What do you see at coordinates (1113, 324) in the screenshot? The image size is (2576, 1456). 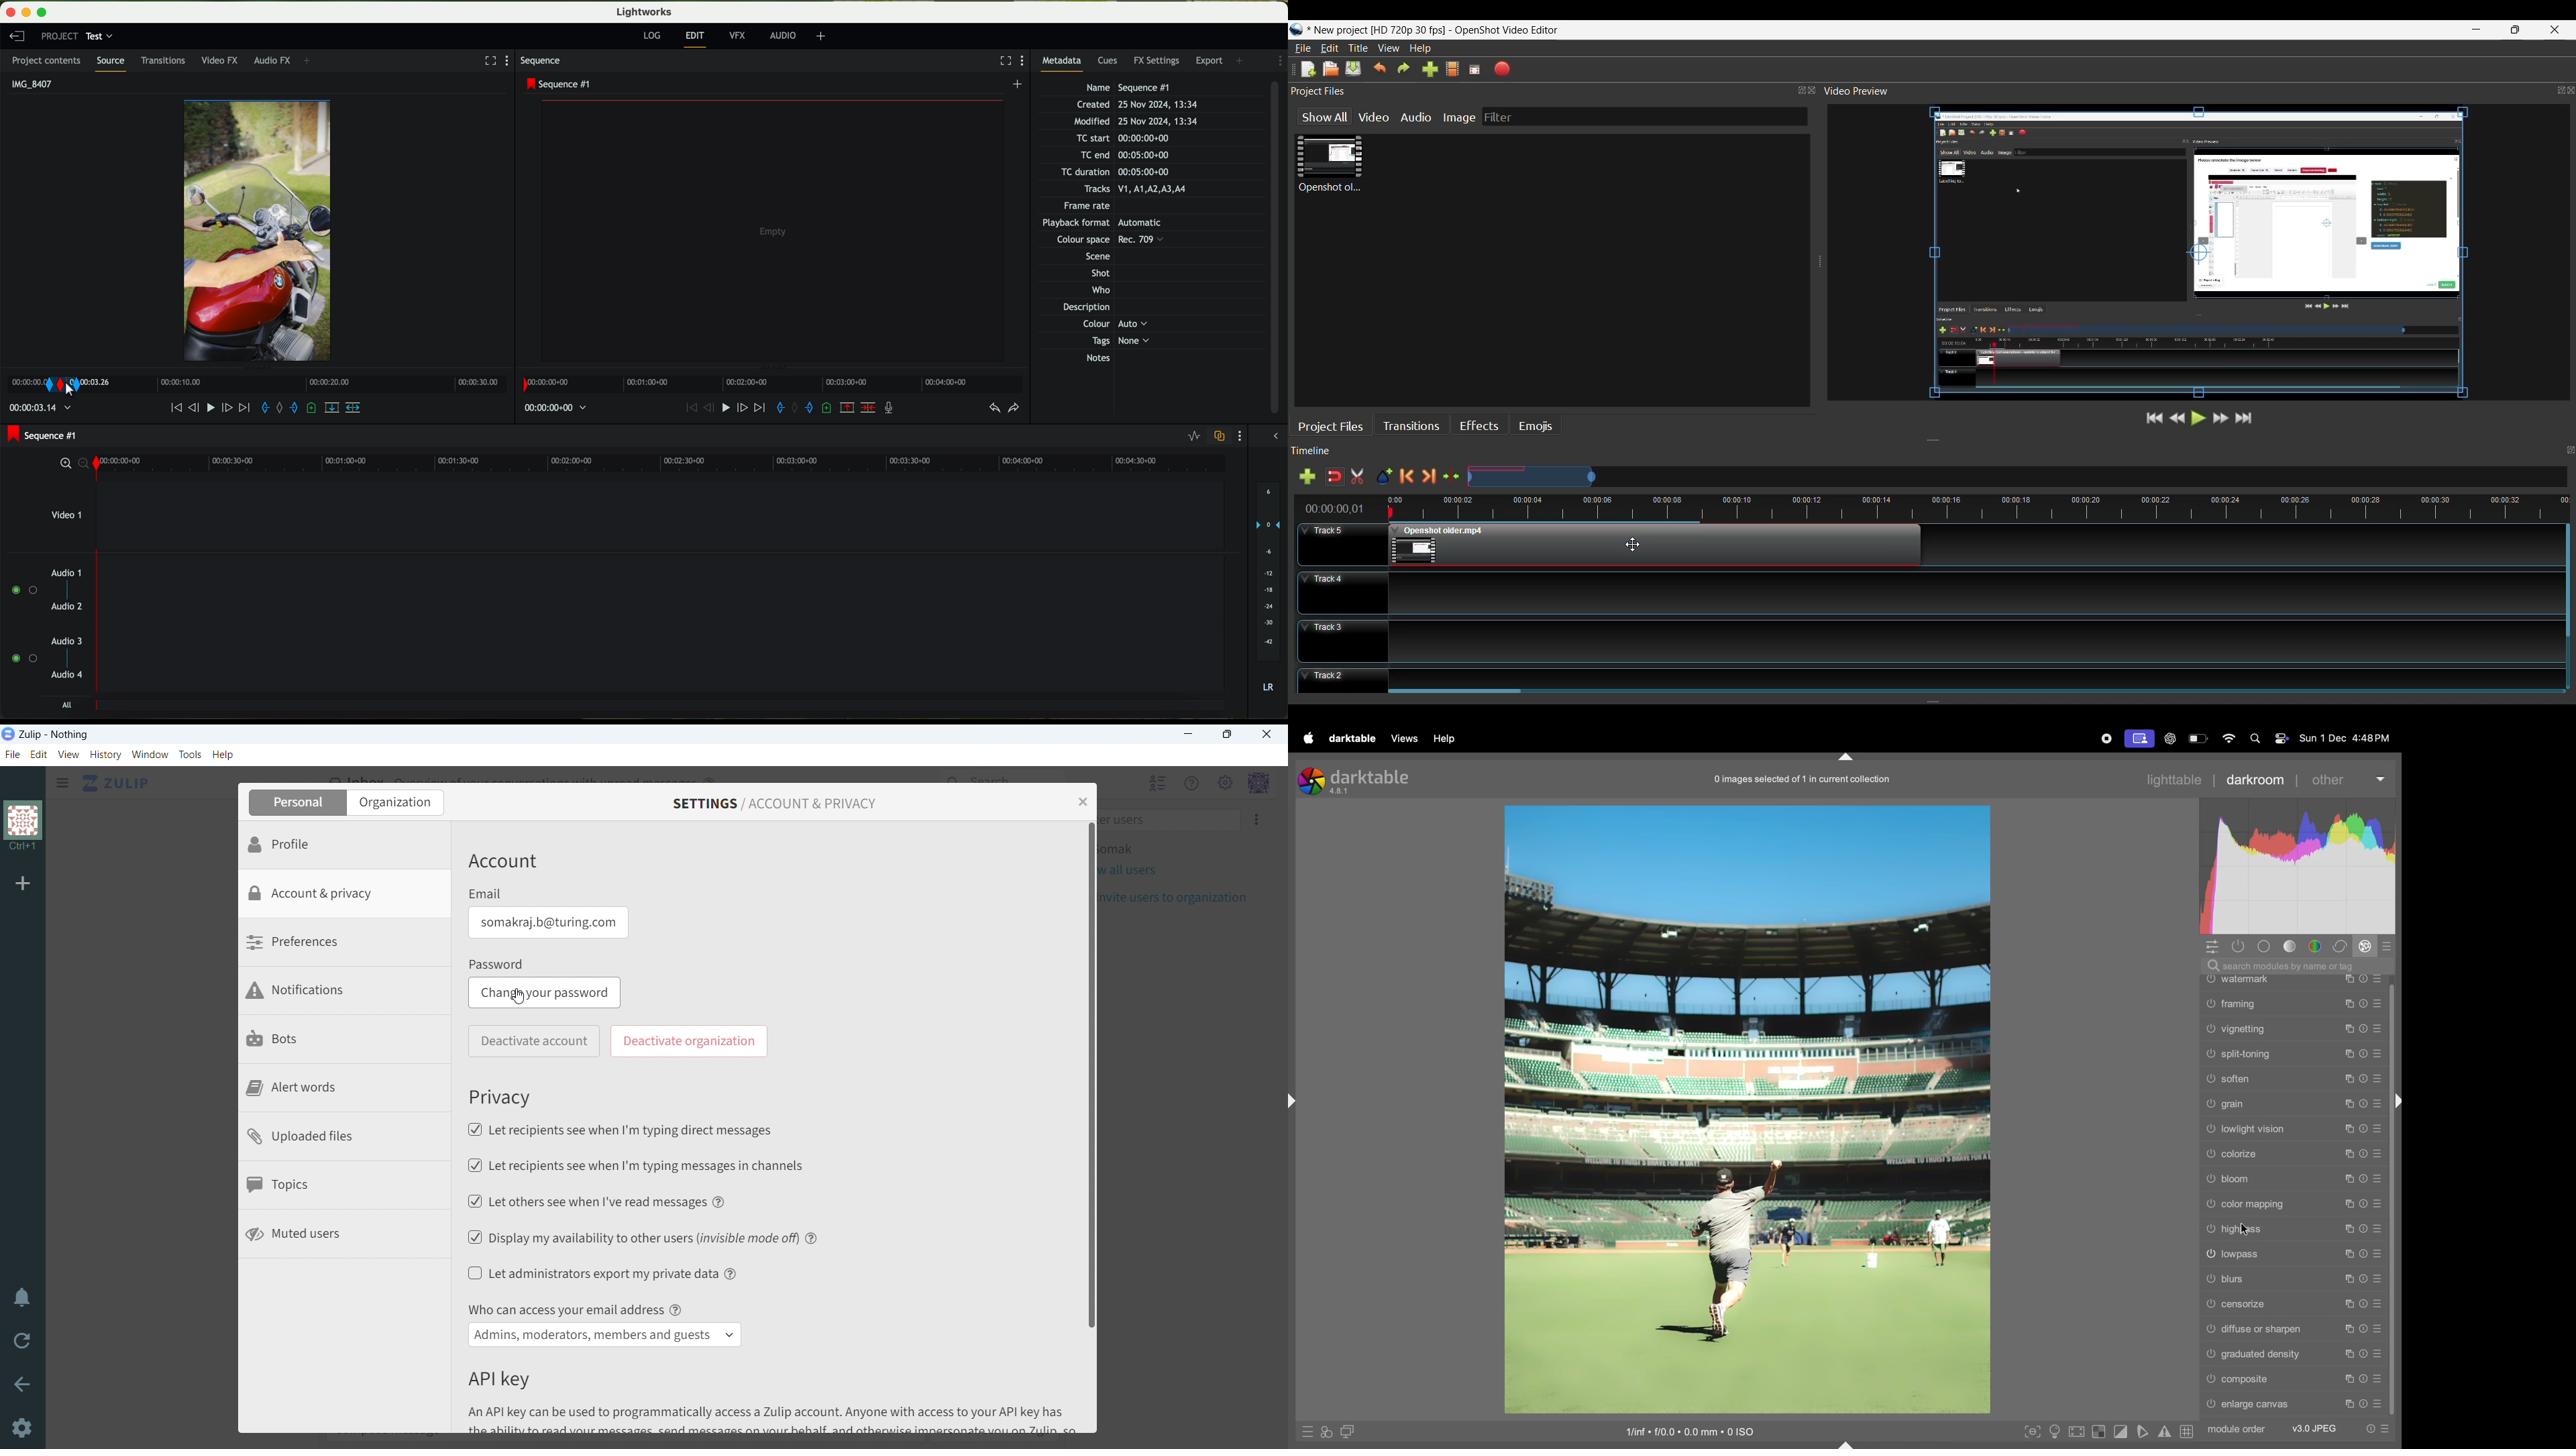 I see `` at bounding box center [1113, 324].